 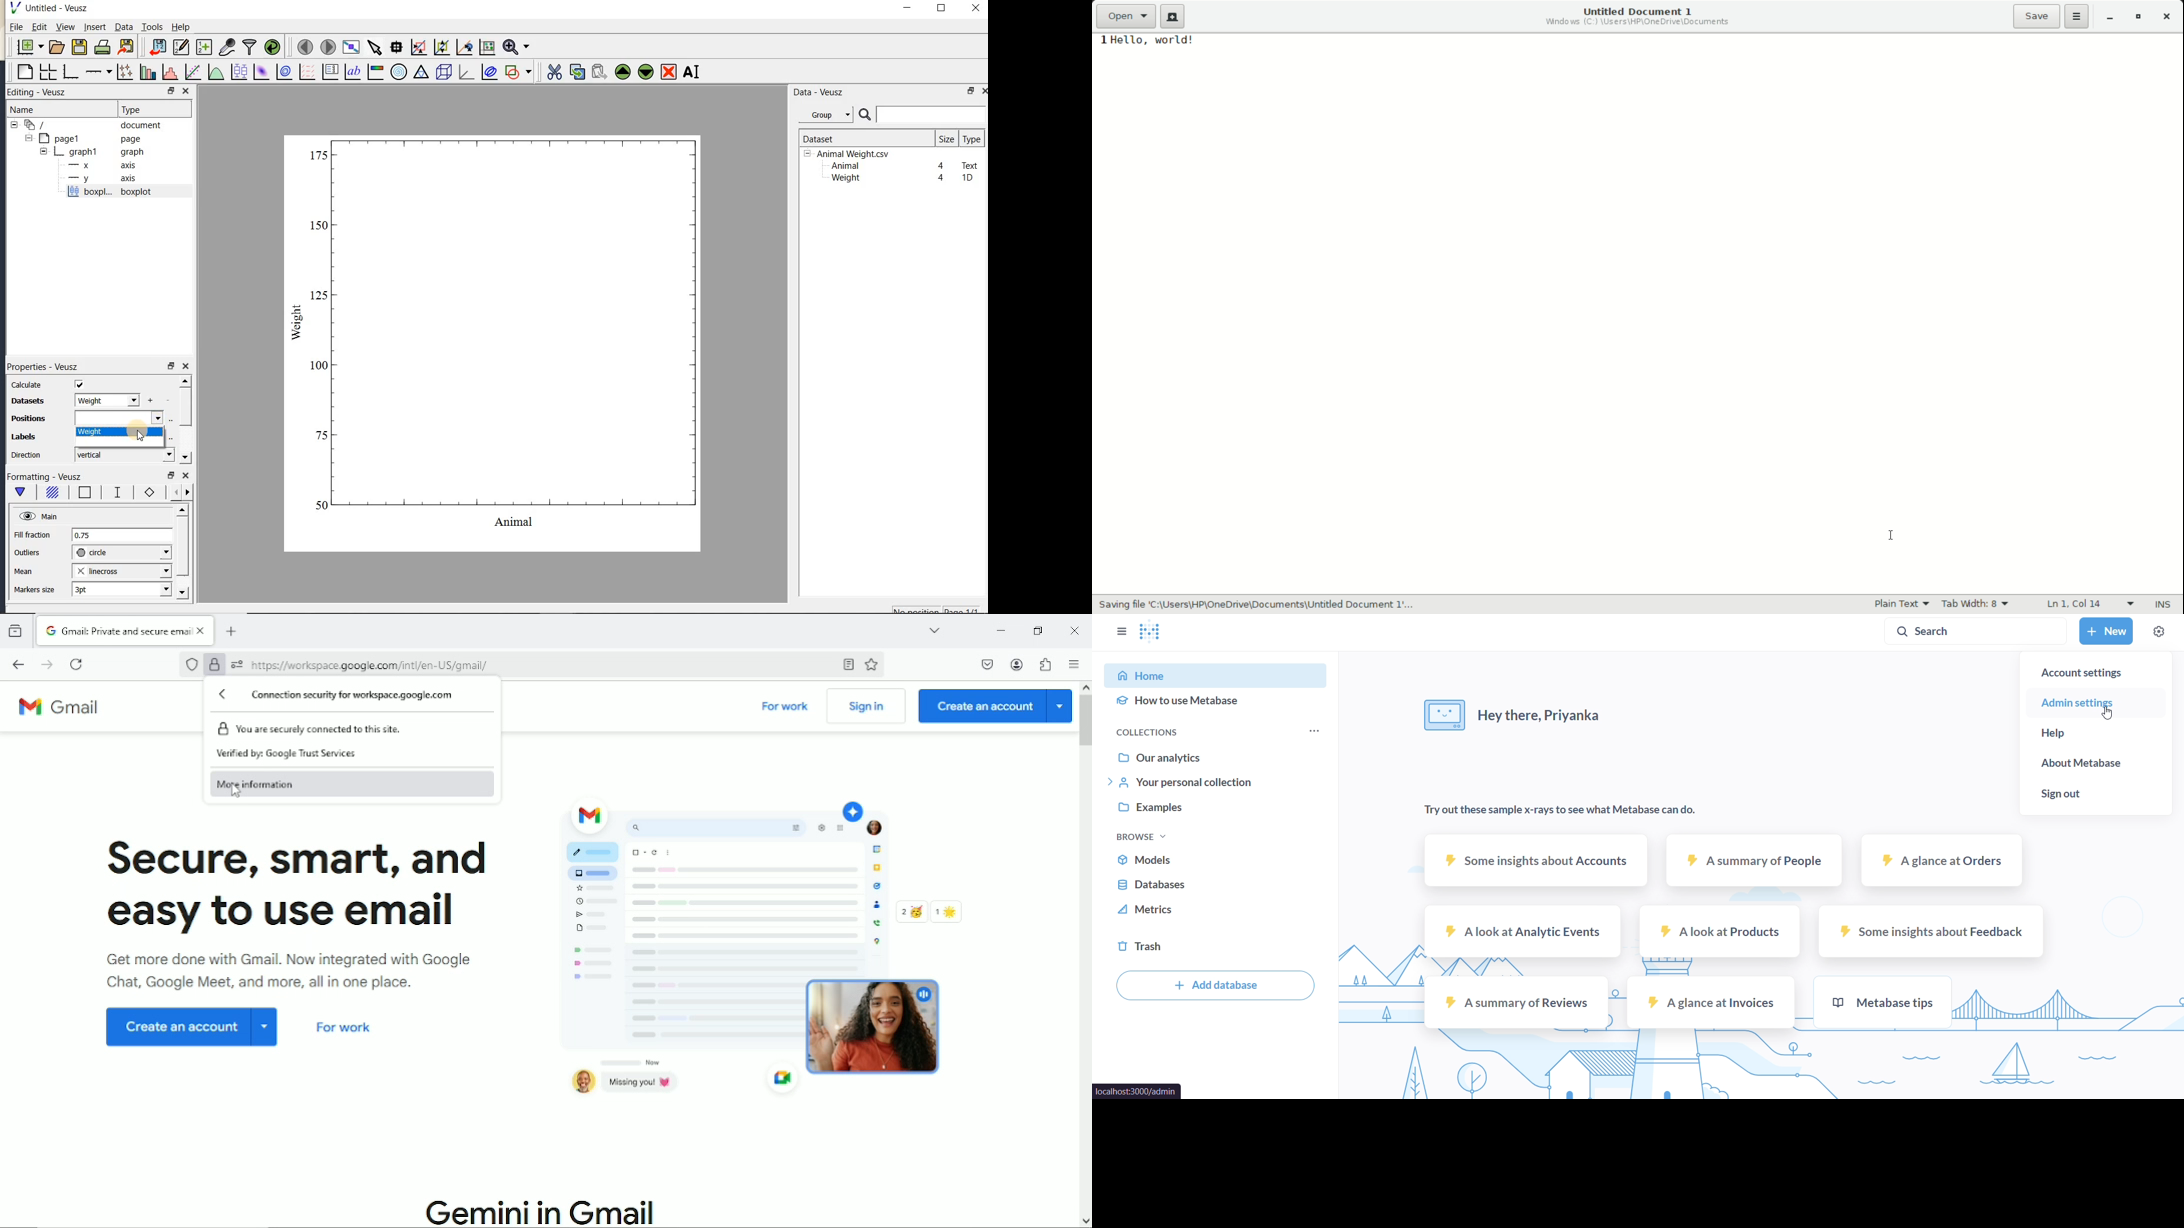 I want to click on view recent browsing, so click(x=19, y=629).